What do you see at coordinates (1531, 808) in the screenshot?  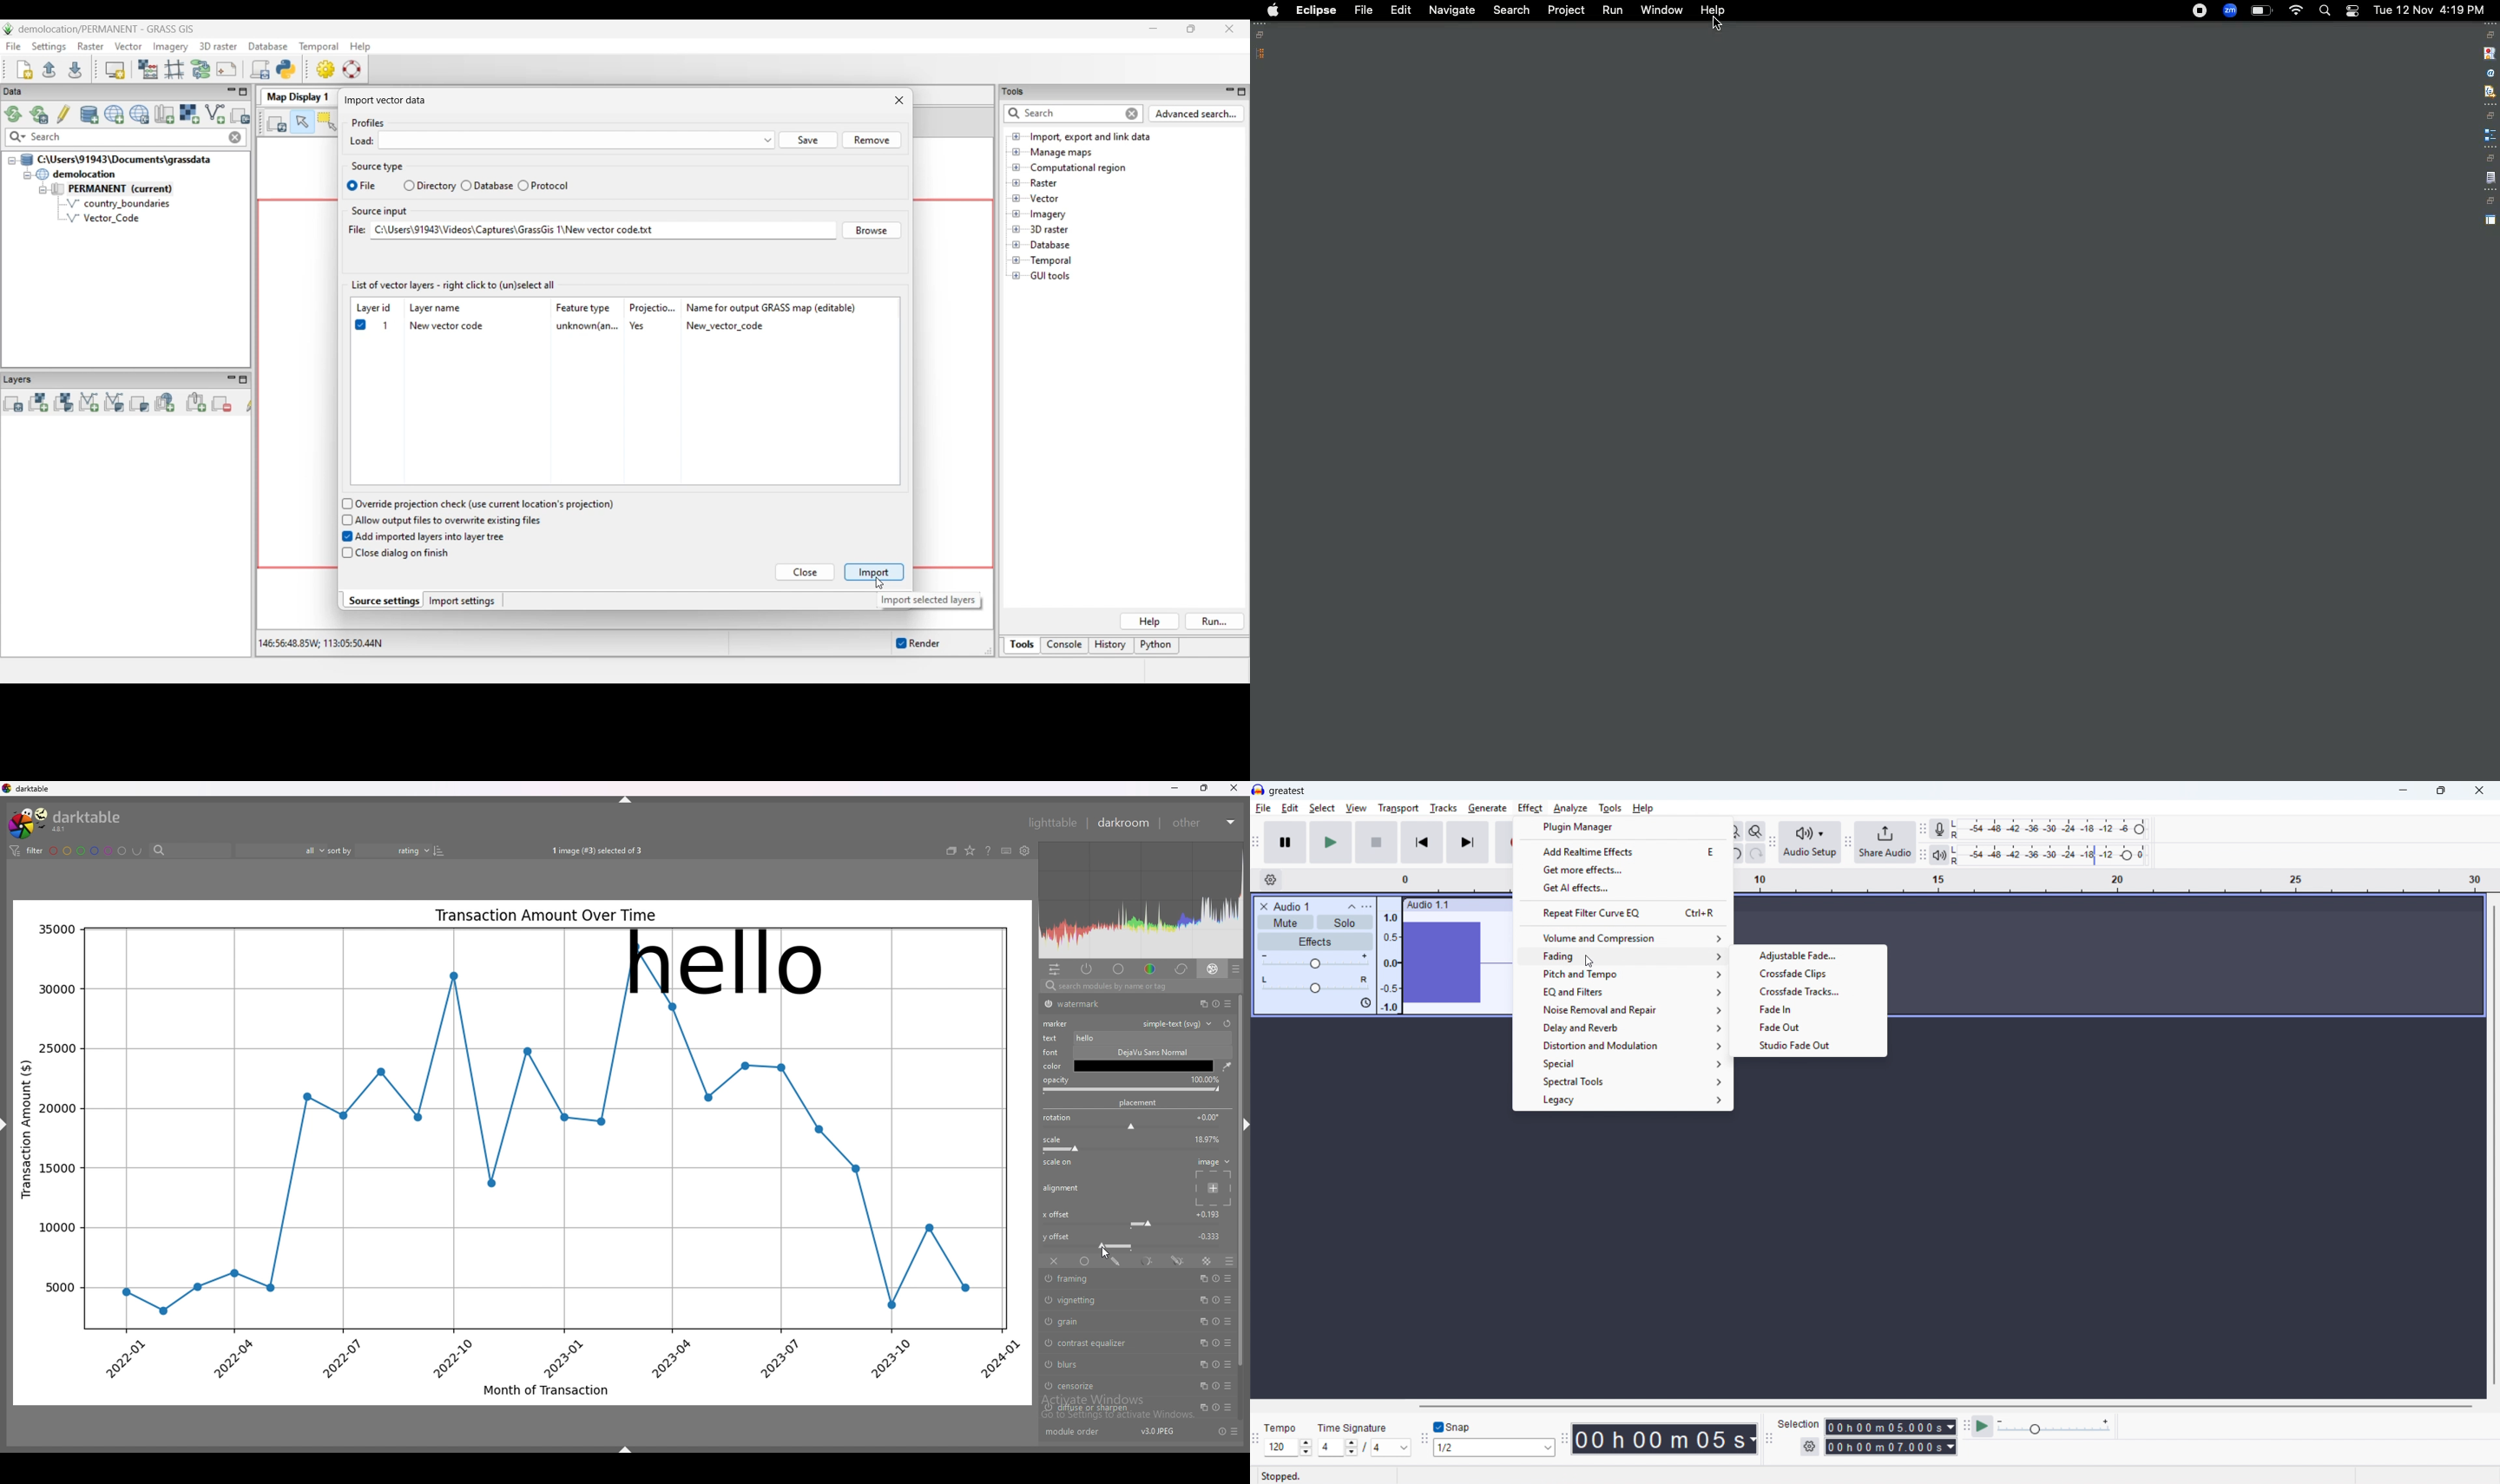 I see `effect` at bounding box center [1531, 808].